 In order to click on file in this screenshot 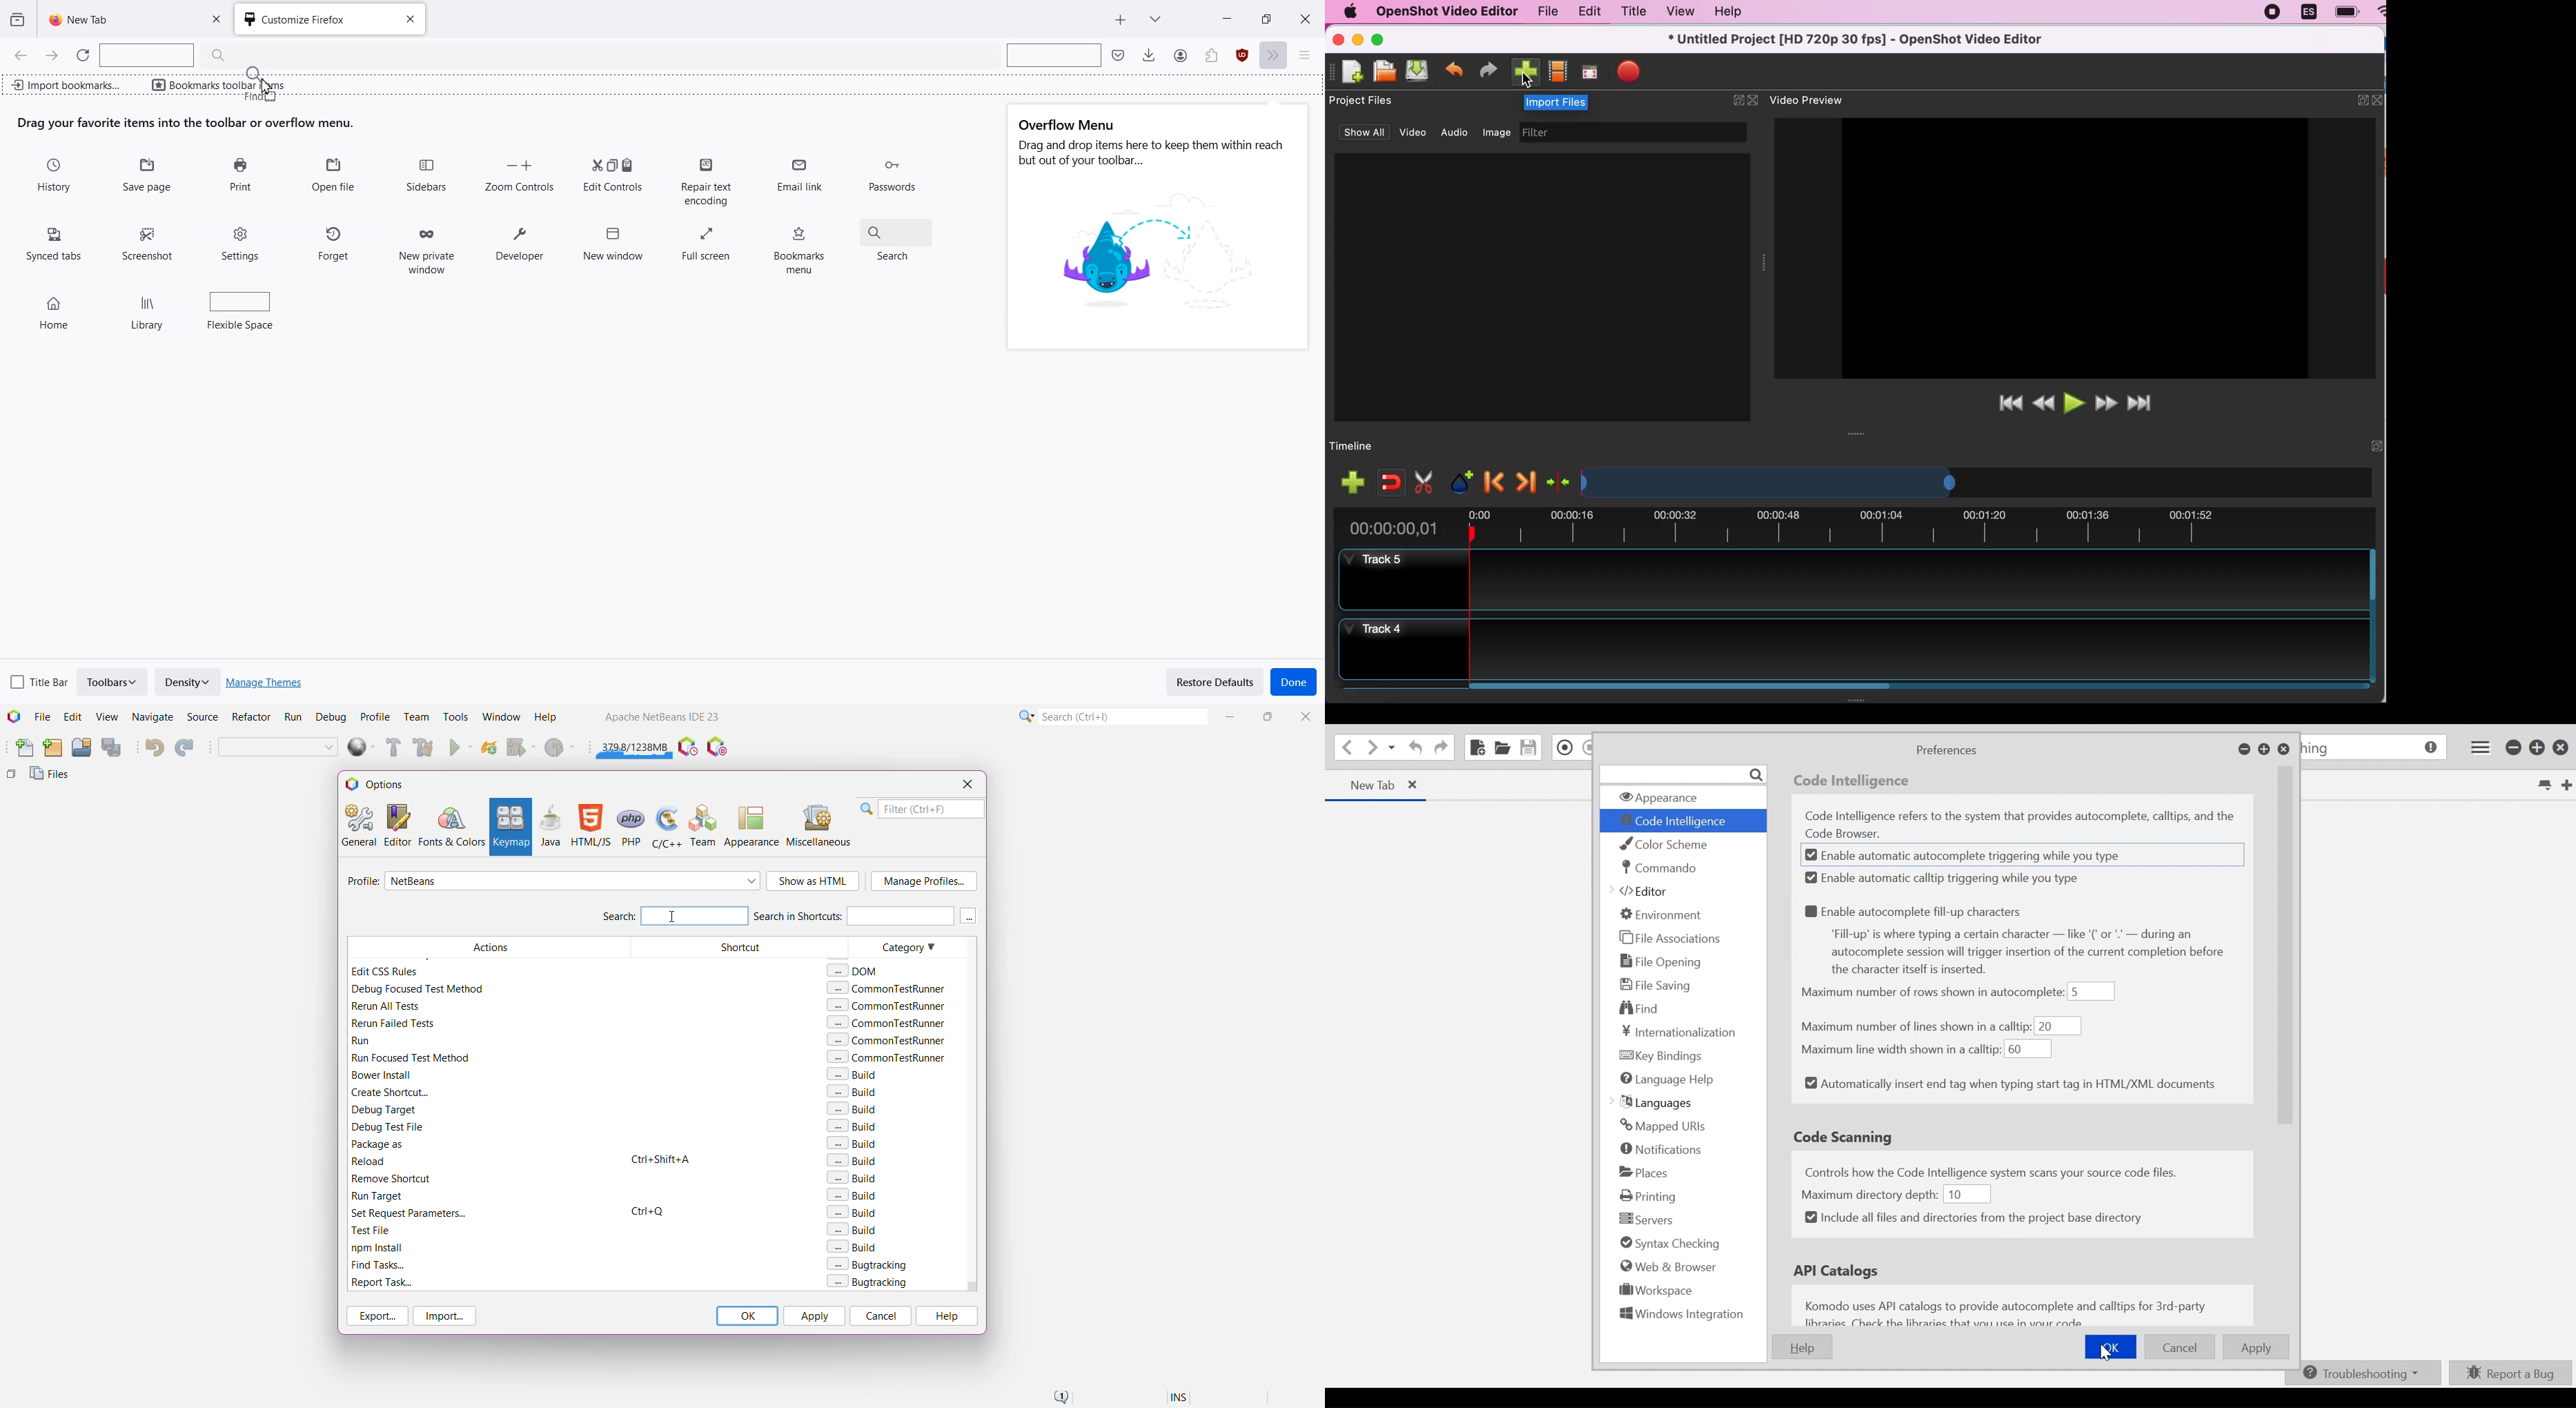, I will do `click(1546, 12)`.